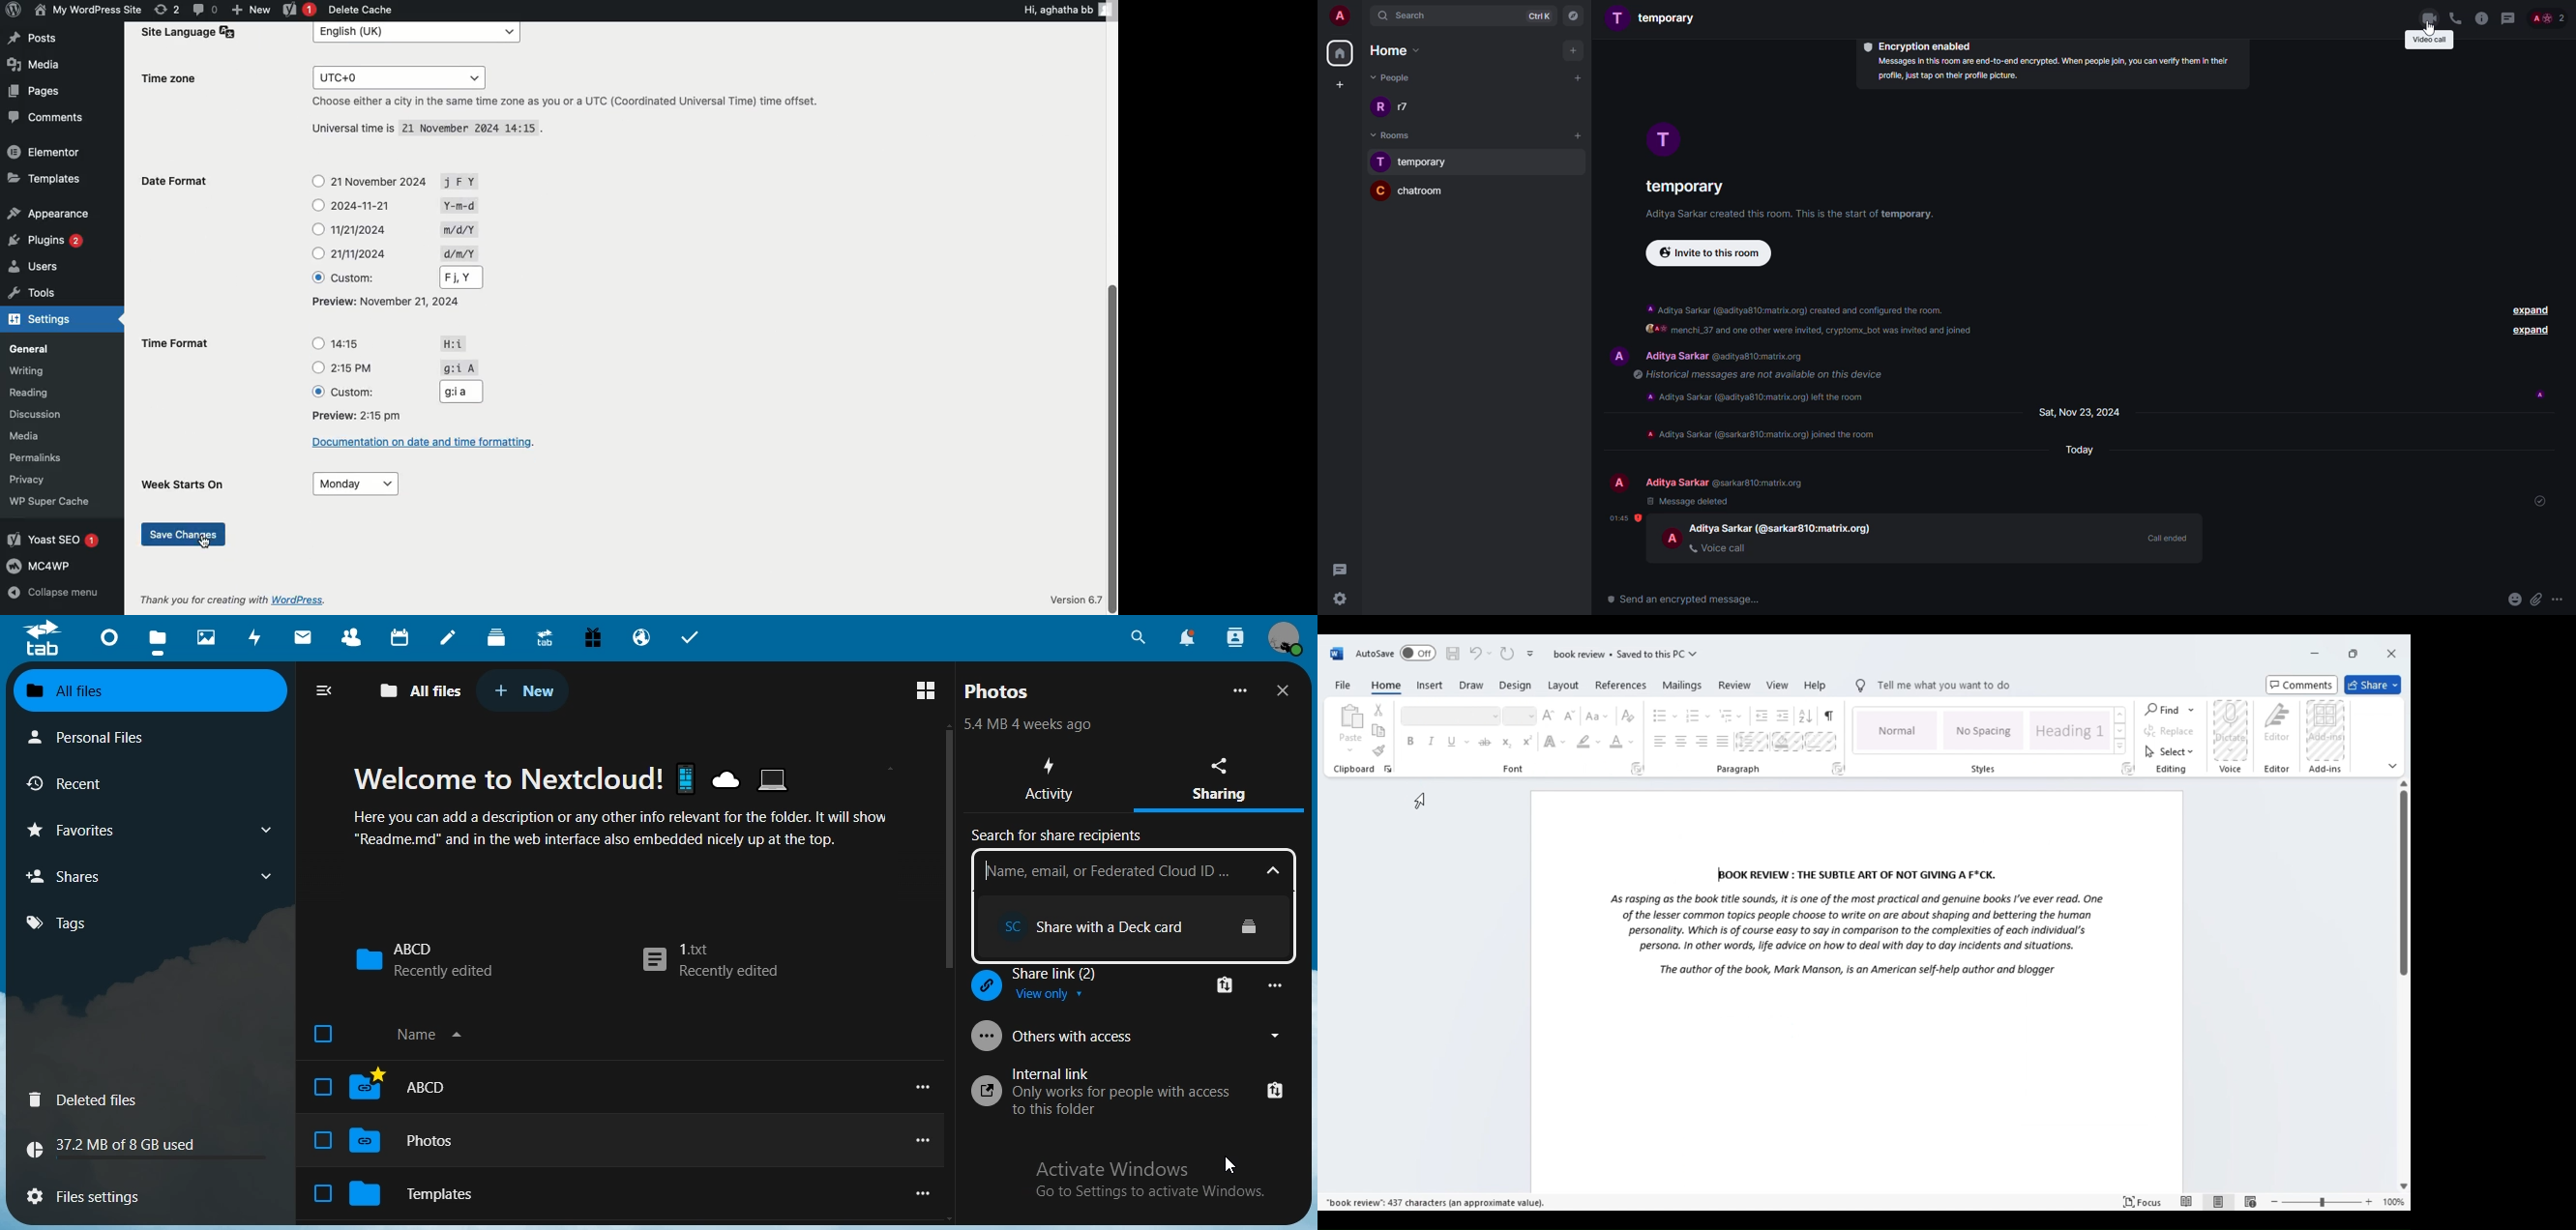 The height and width of the screenshot is (1232, 2576). What do you see at coordinates (2429, 41) in the screenshot?
I see `video call` at bounding box center [2429, 41].